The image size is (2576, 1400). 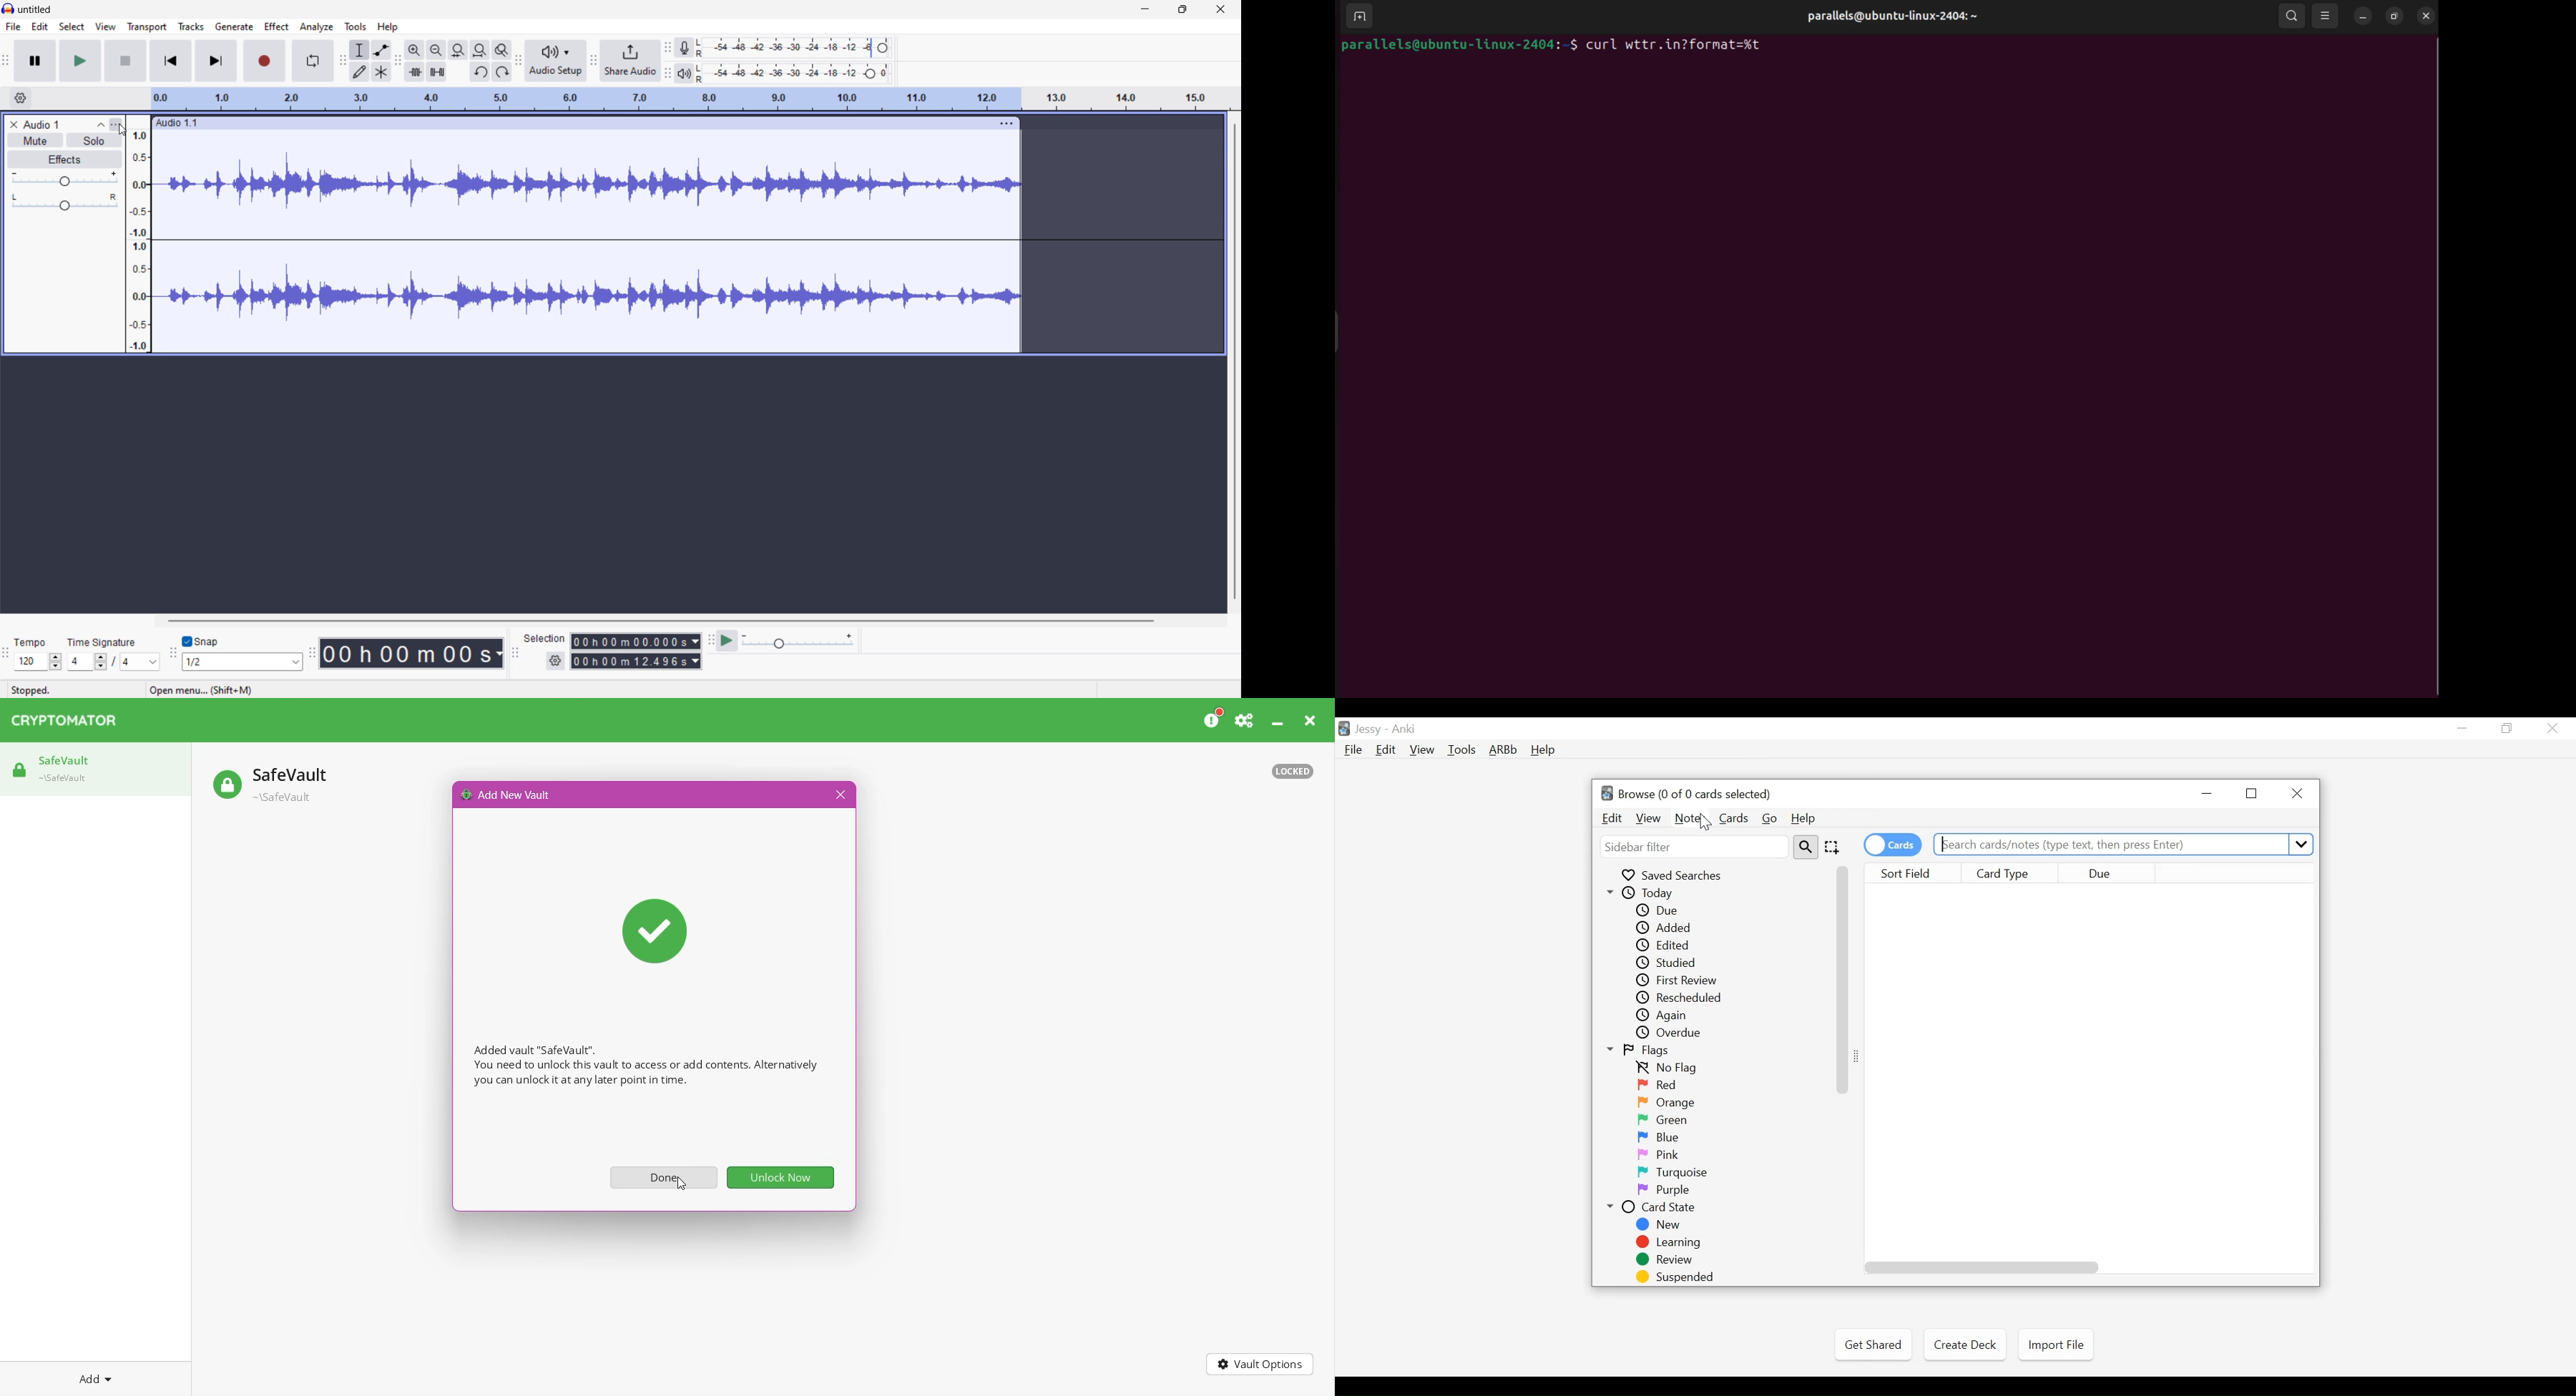 What do you see at coordinates (313, 61) in the screenshot?
I see `enable loop` at bounding box center [313, 61].